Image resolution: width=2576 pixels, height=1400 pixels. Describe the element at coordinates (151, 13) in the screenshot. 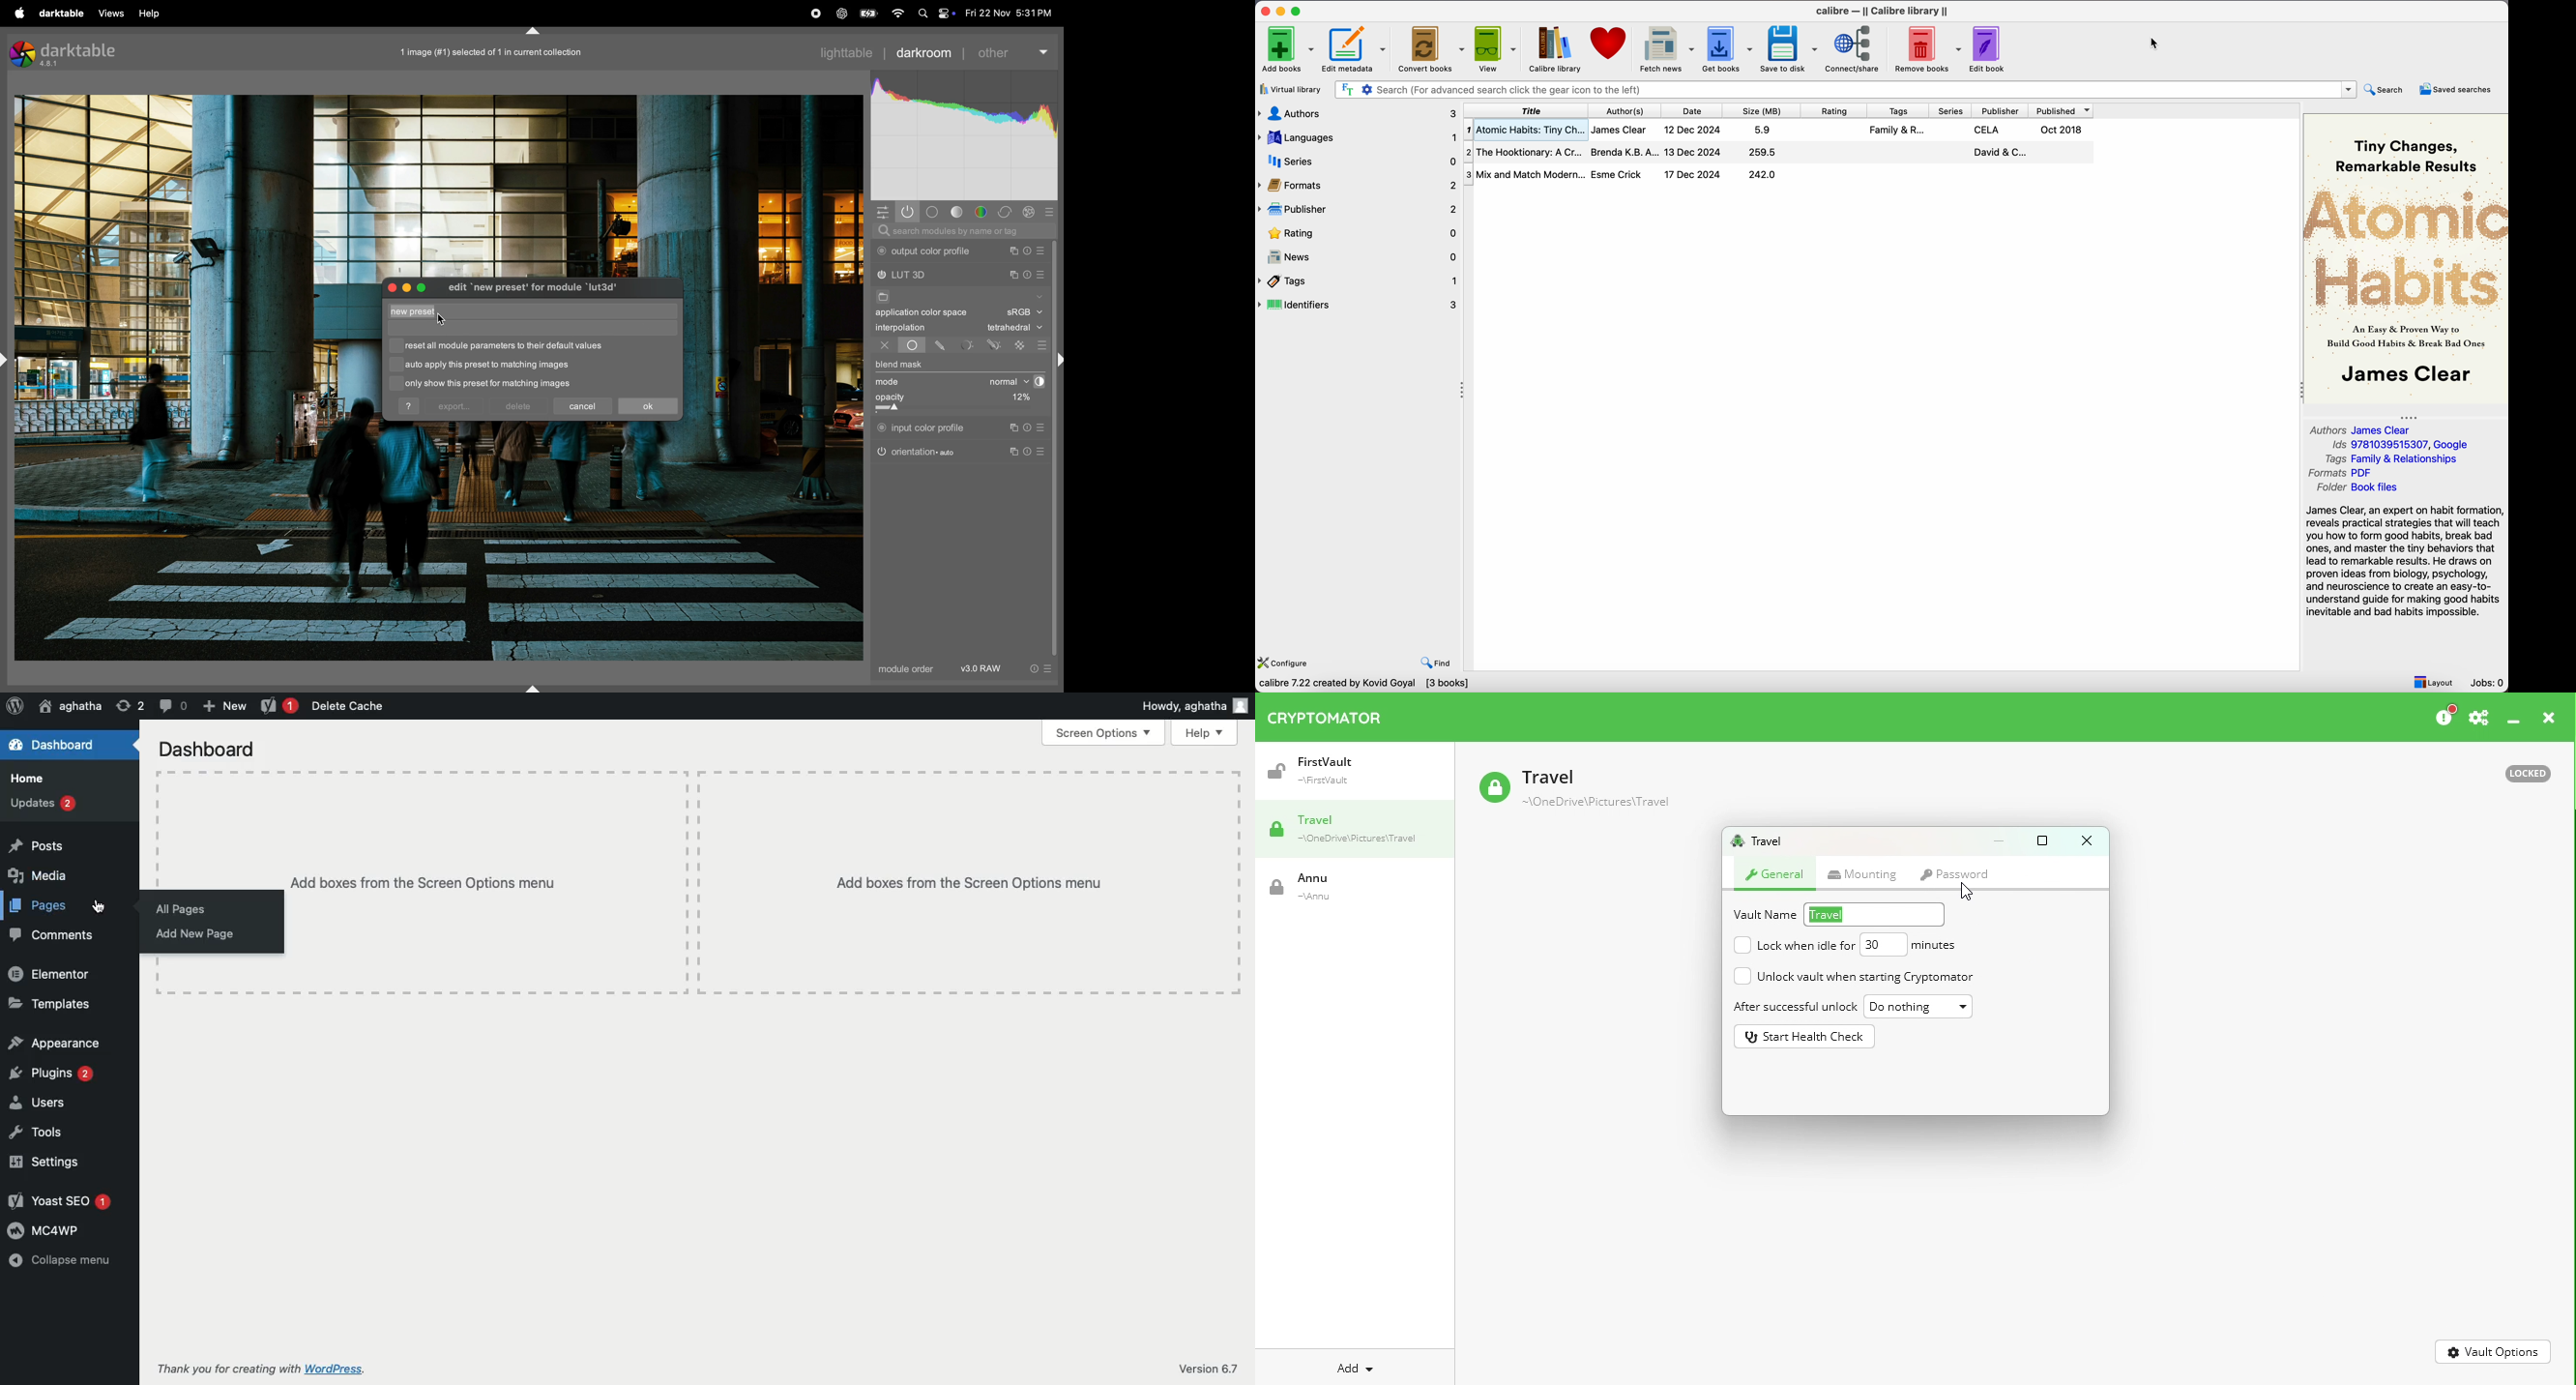

I see `help` at that location.